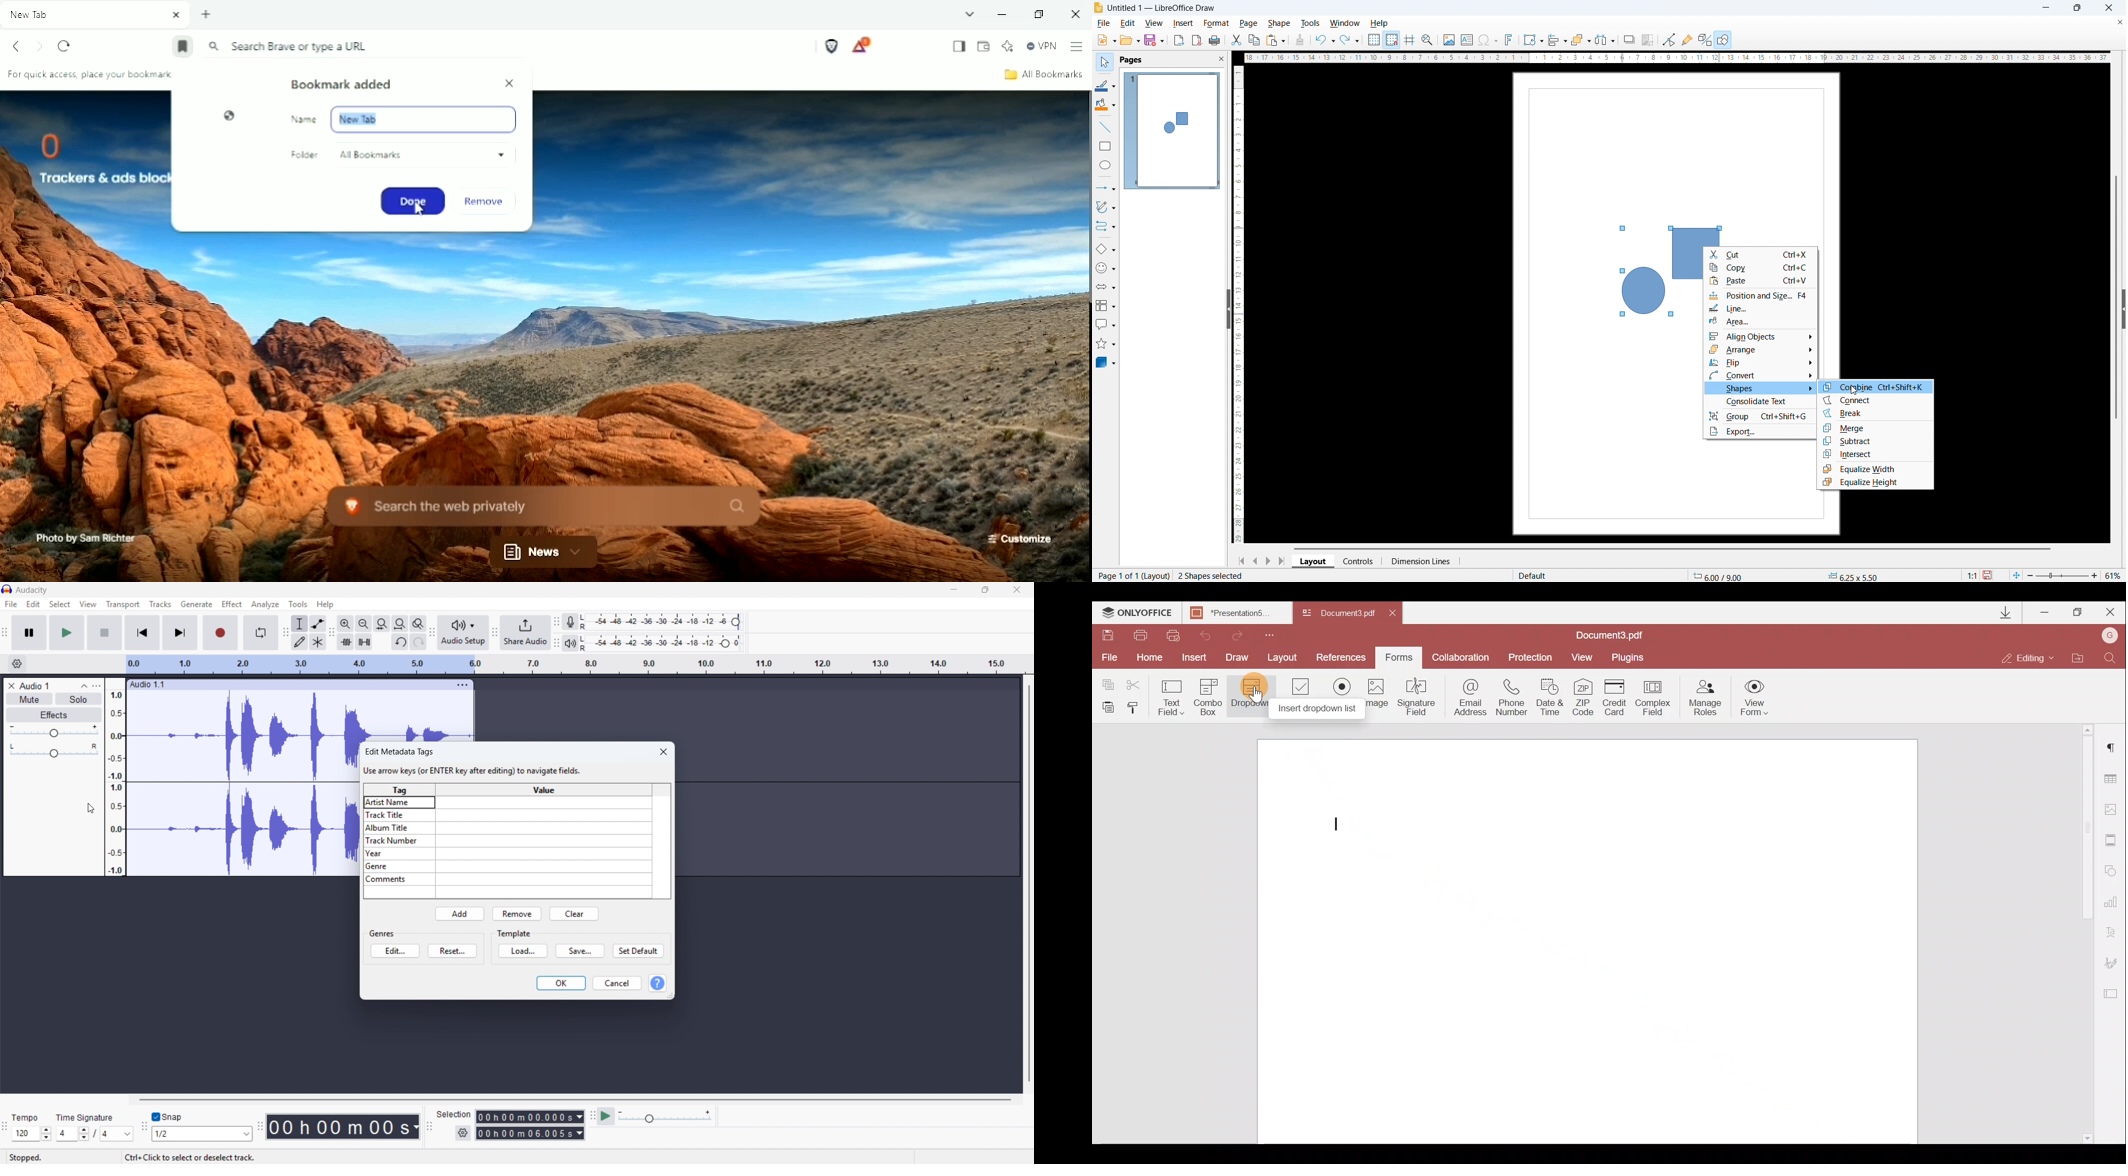 This screenshot has width=2128, height=1176. I want to click on group, so click(1760, 416).